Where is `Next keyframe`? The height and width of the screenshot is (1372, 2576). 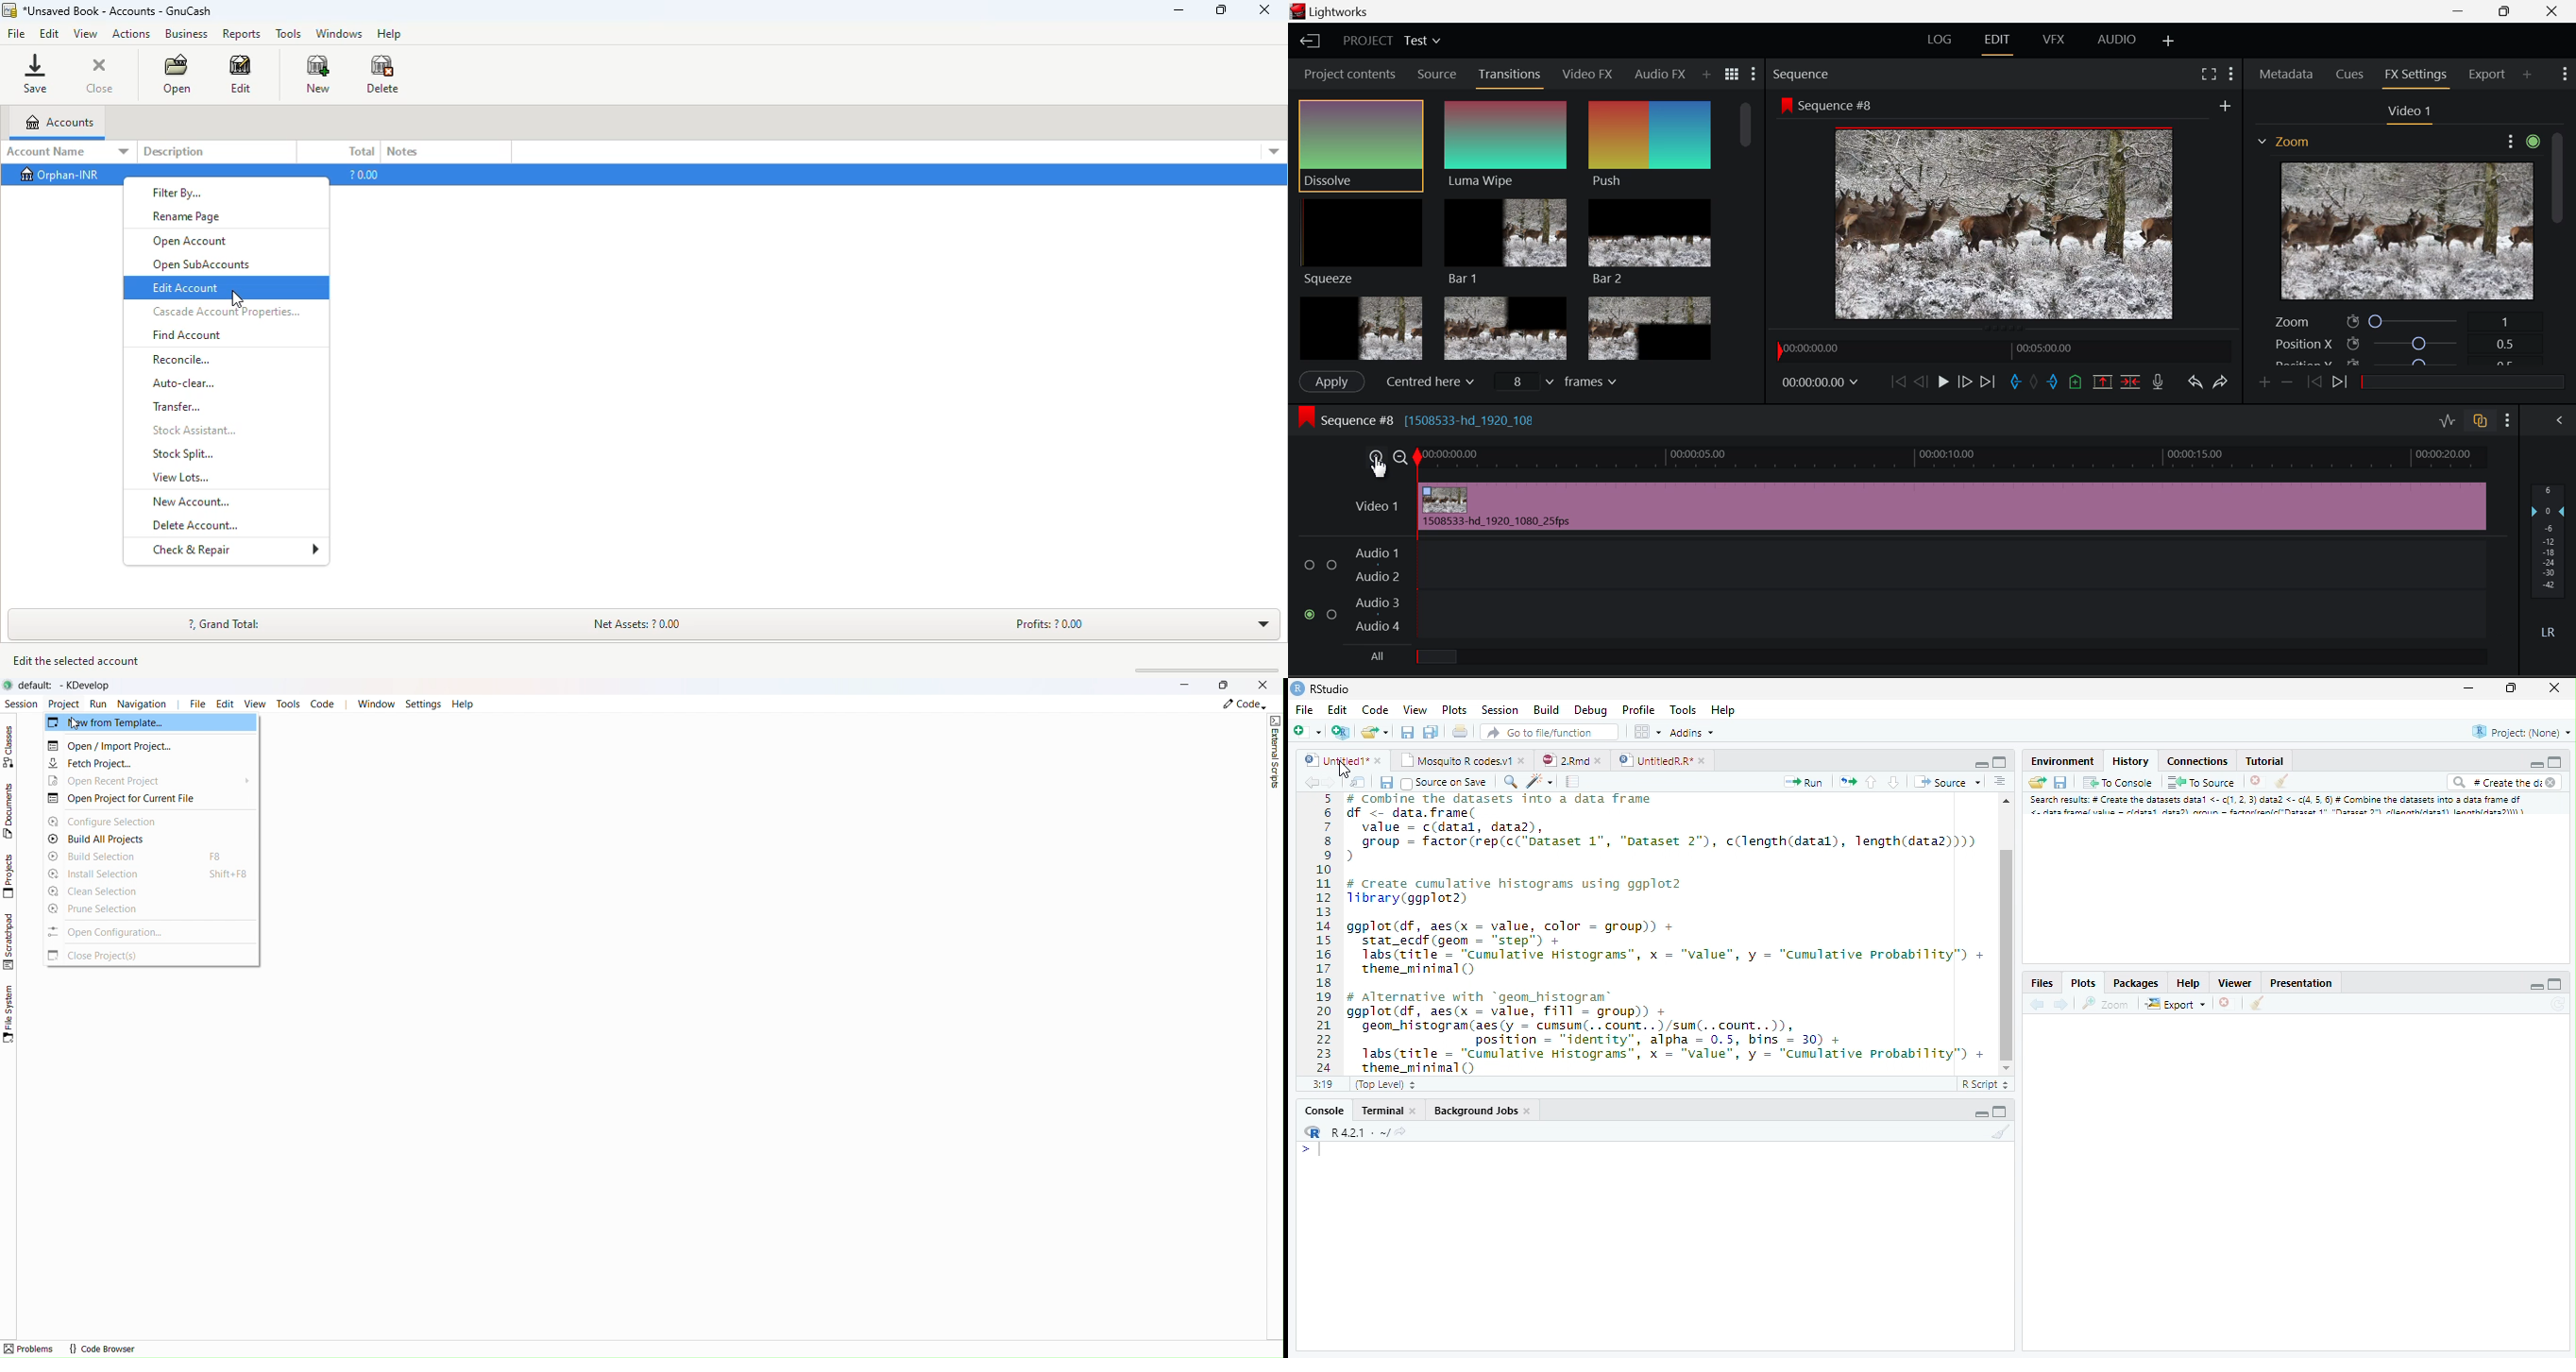
Next keyframe is located at coordinates (2339, 382).